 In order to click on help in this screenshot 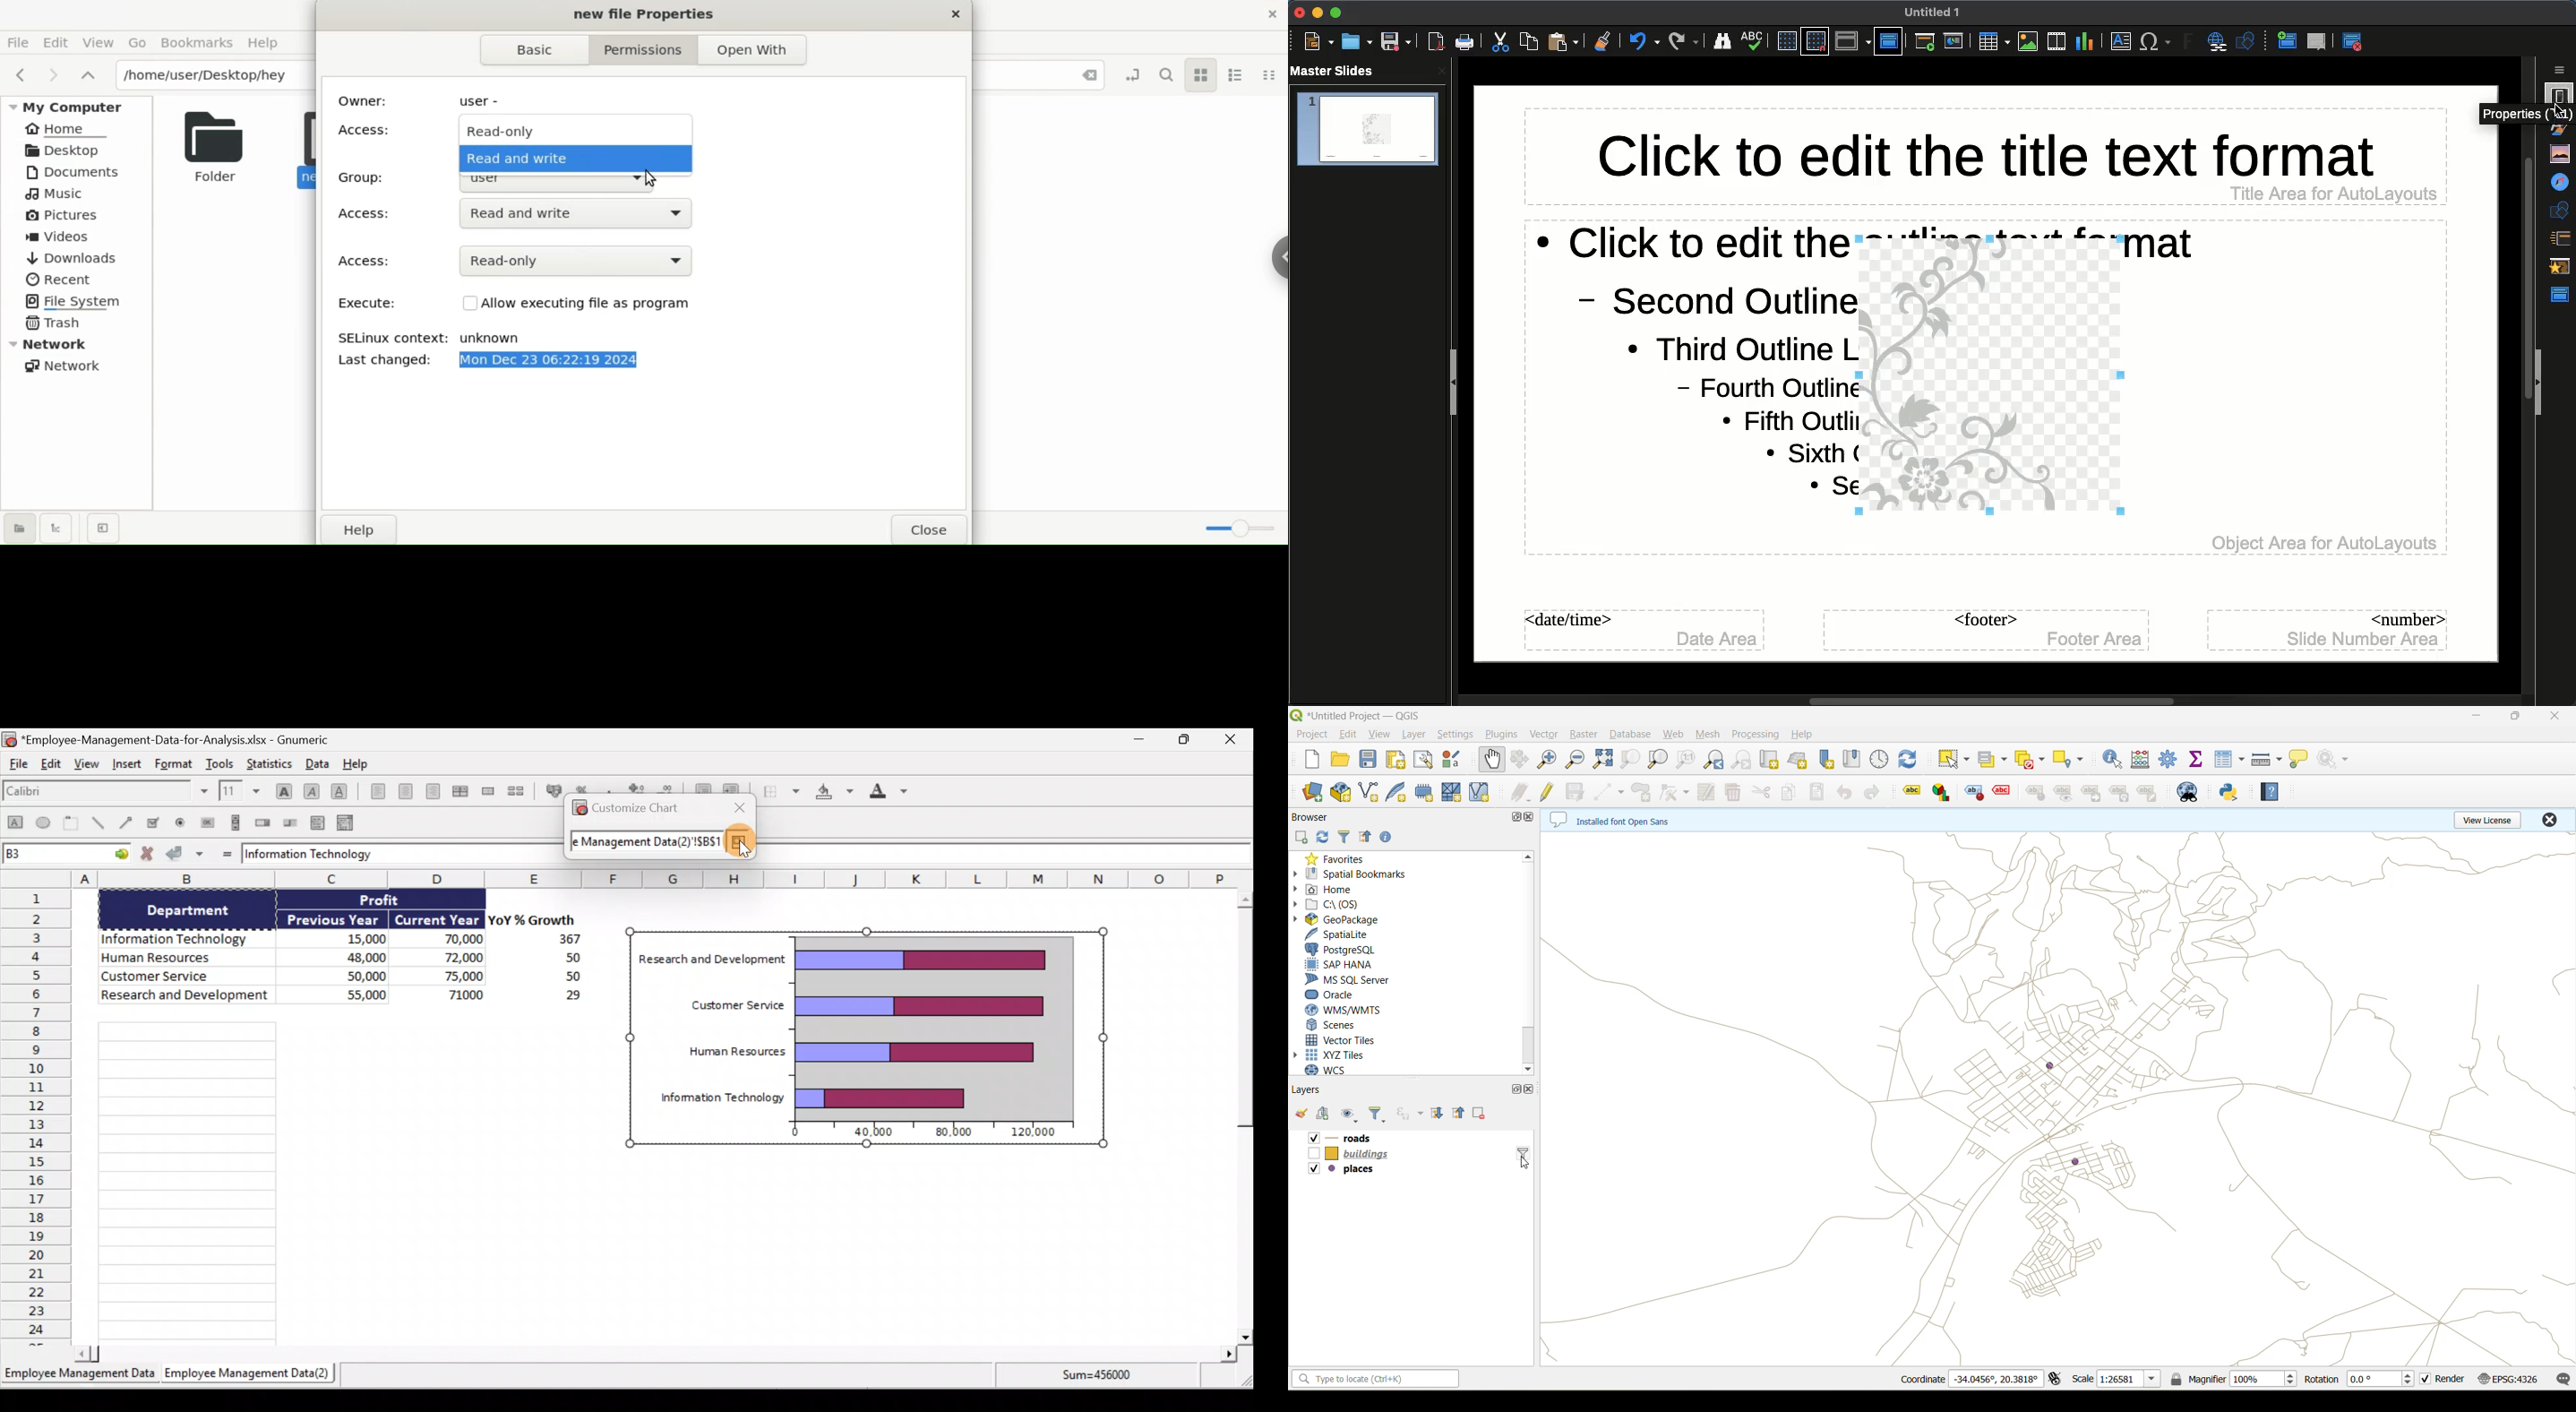, I will do `click(1804, 736)`.